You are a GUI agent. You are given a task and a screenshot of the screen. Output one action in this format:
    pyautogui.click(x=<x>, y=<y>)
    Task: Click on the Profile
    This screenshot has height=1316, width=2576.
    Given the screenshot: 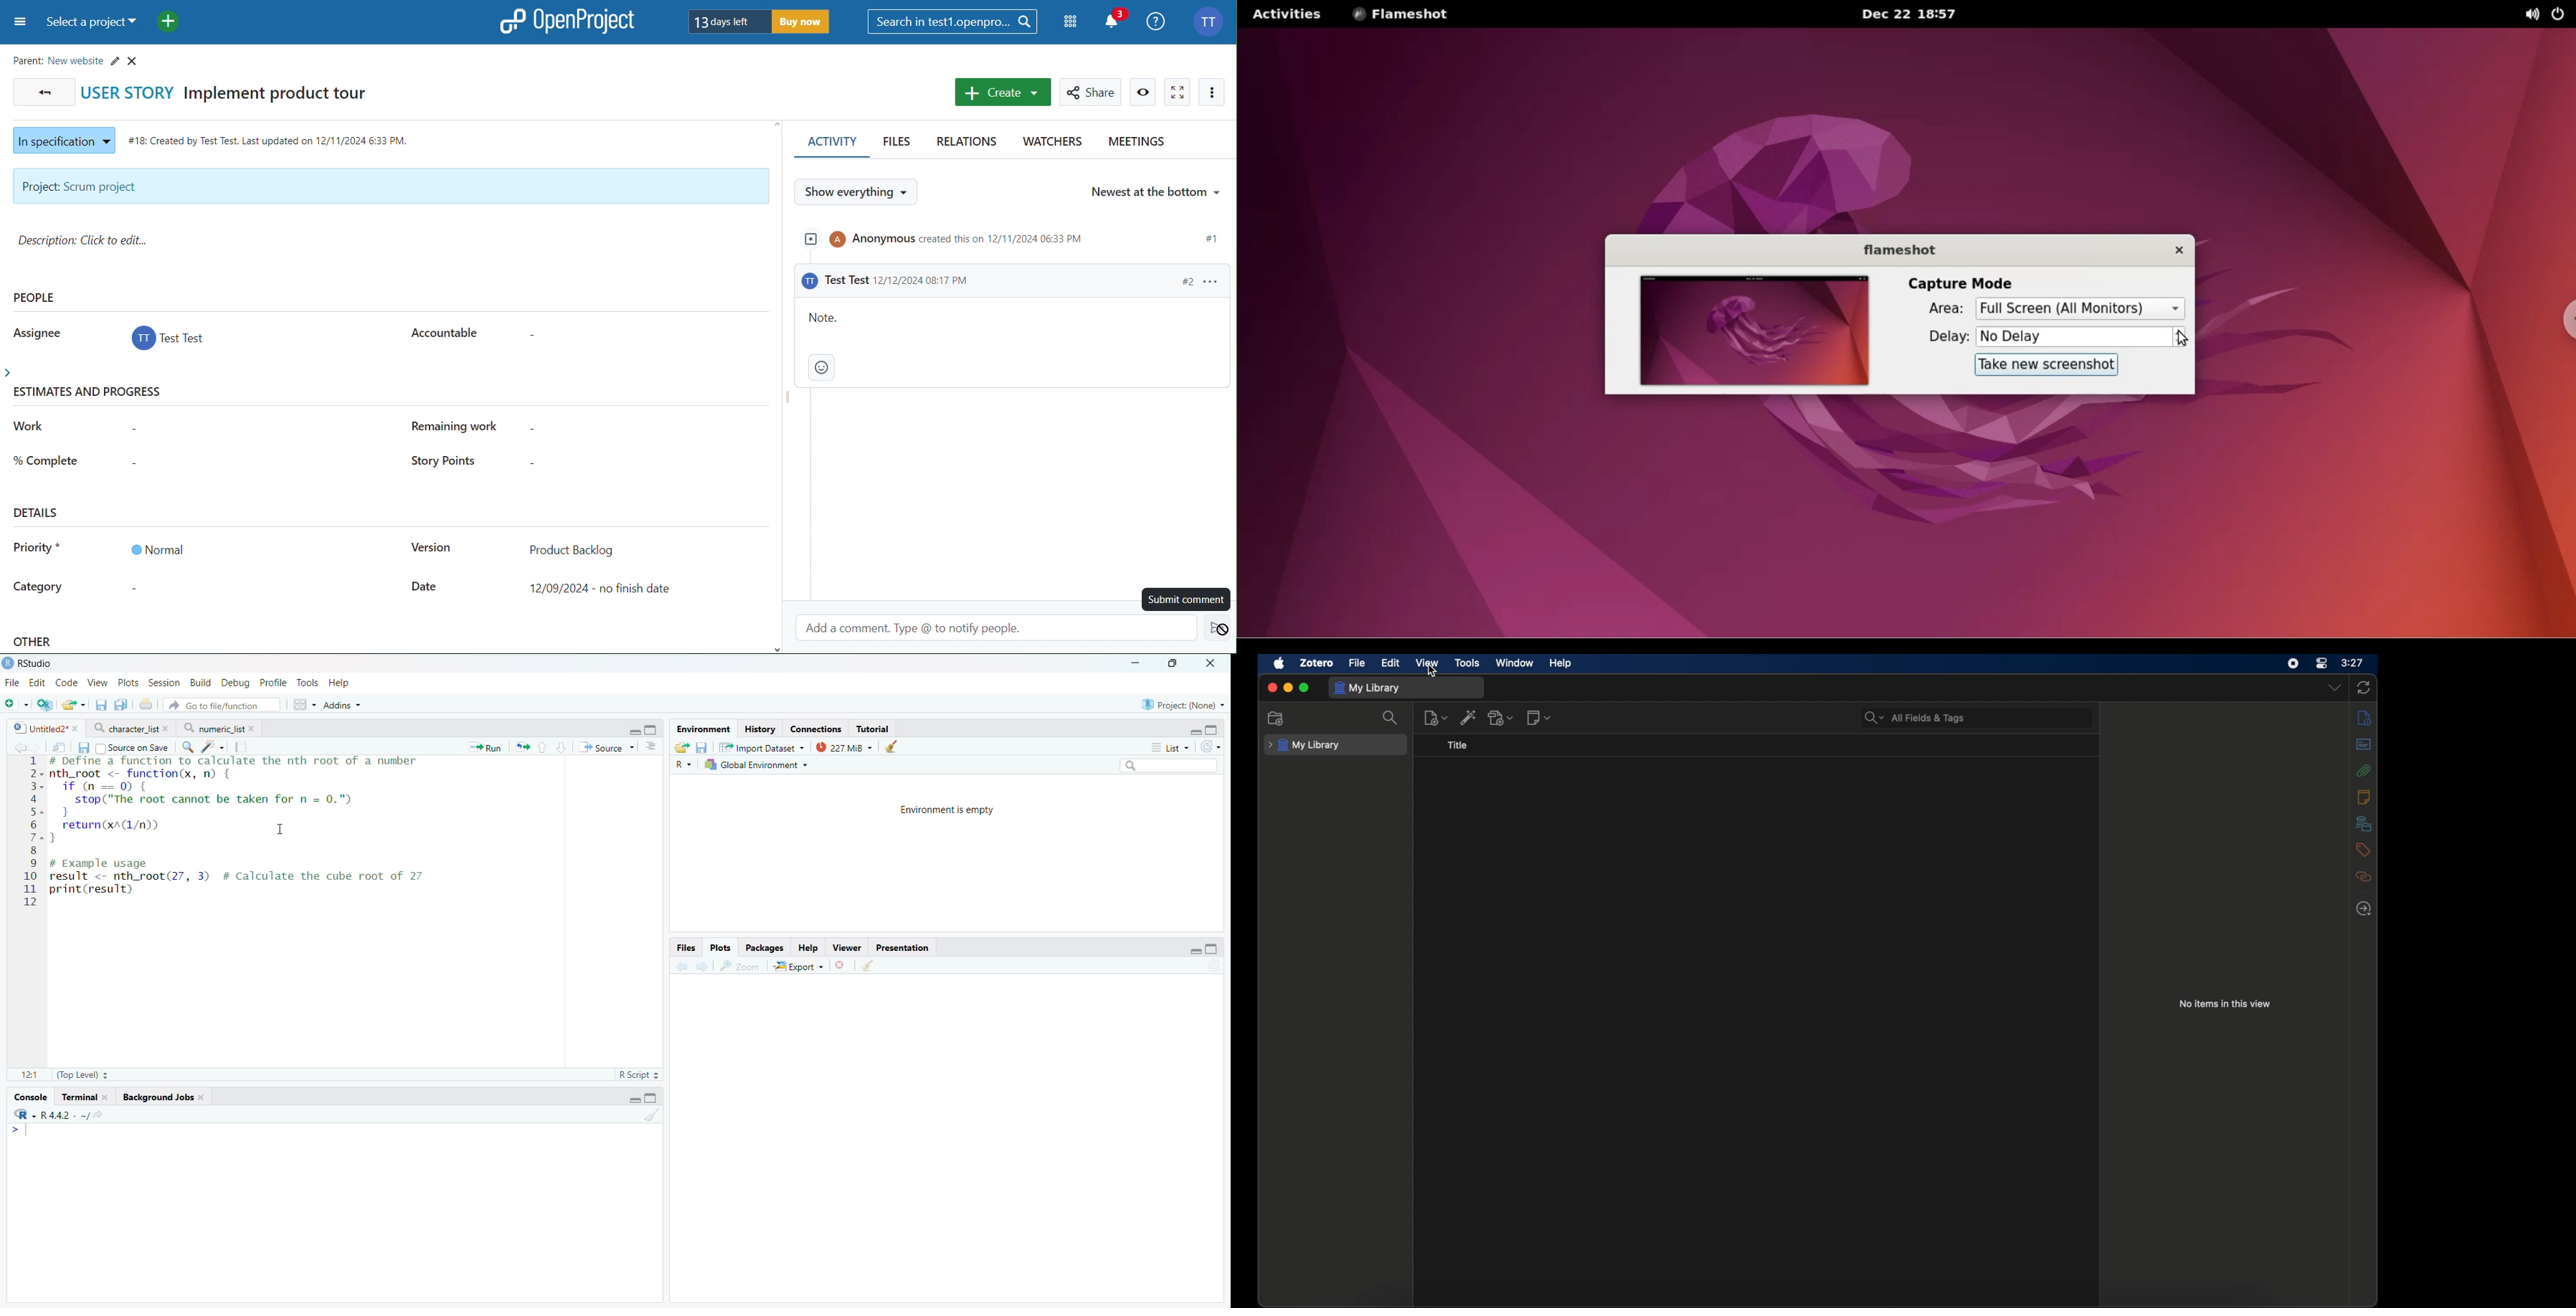 What is the action you would take?
    pyautogui.click(x=273, y=683)
    